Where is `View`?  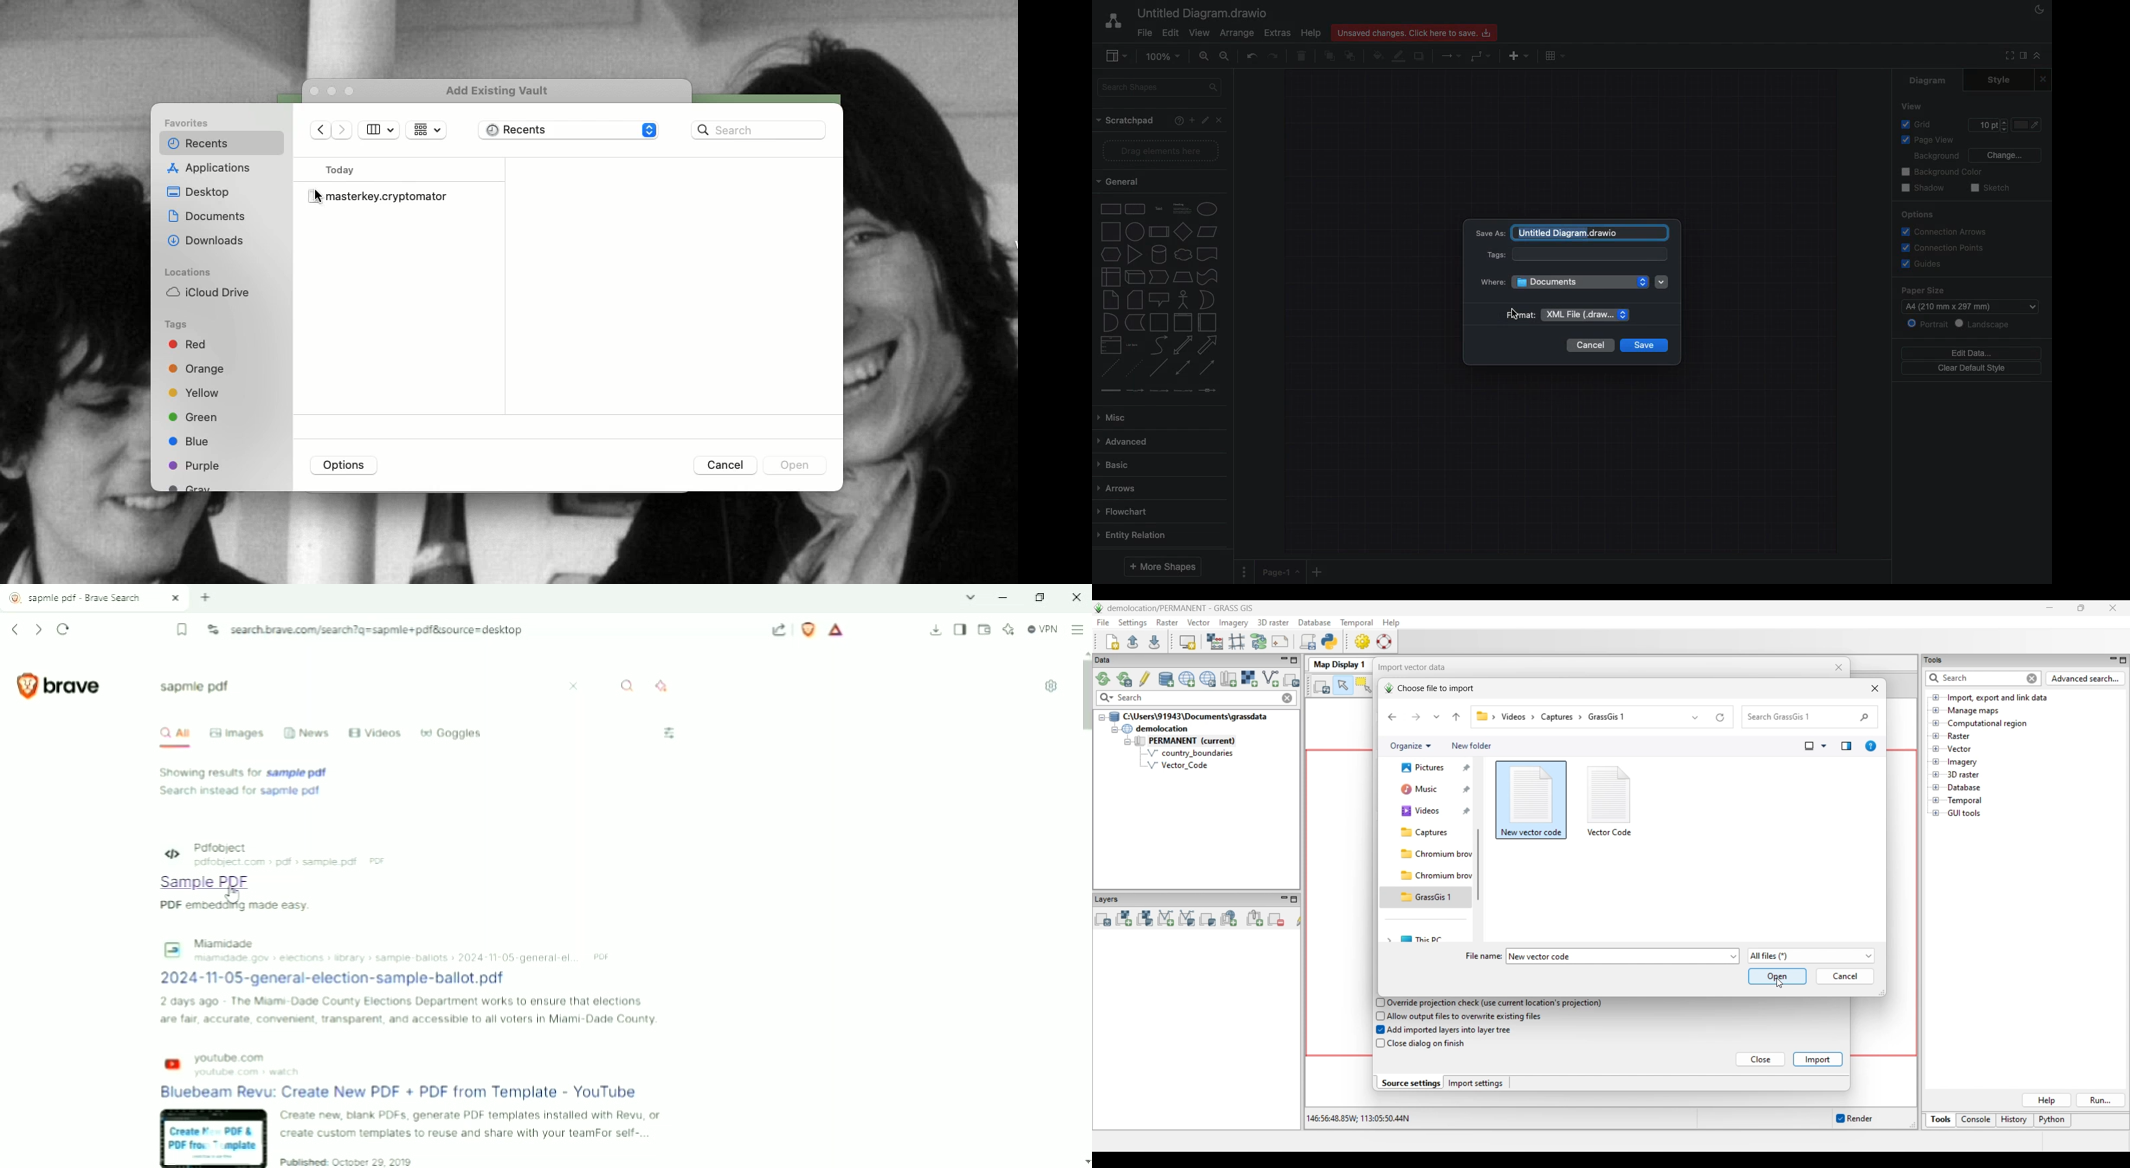
View is located at coordinates (1199, 33).